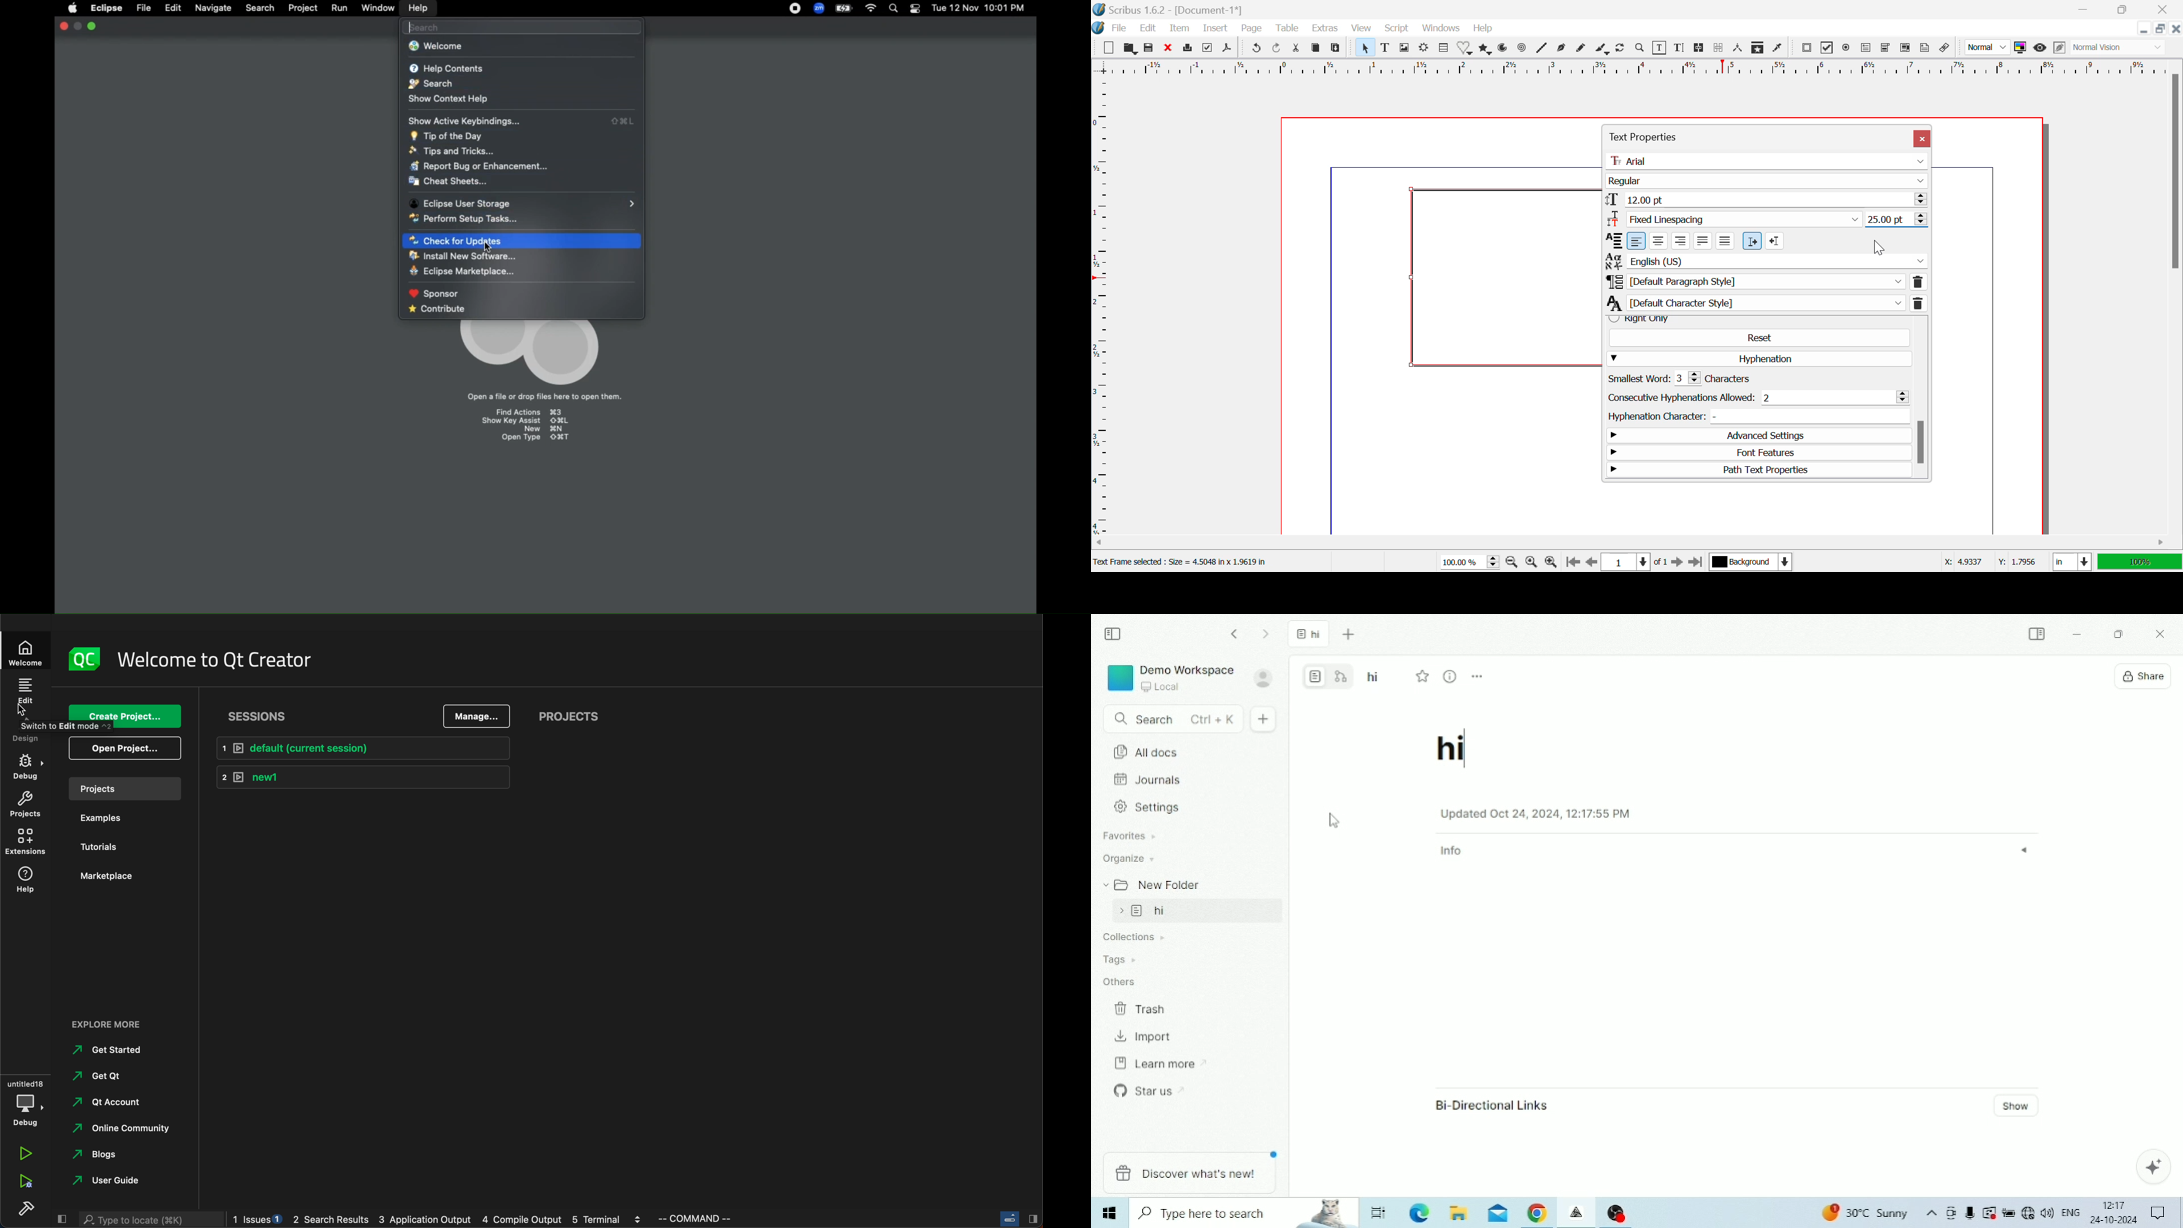 This screenshot has width=2184, height=1232. What do you see at coordinates (1296, 48) in the screenshot?
I see `Cut` at bounding box center [1296, 48].